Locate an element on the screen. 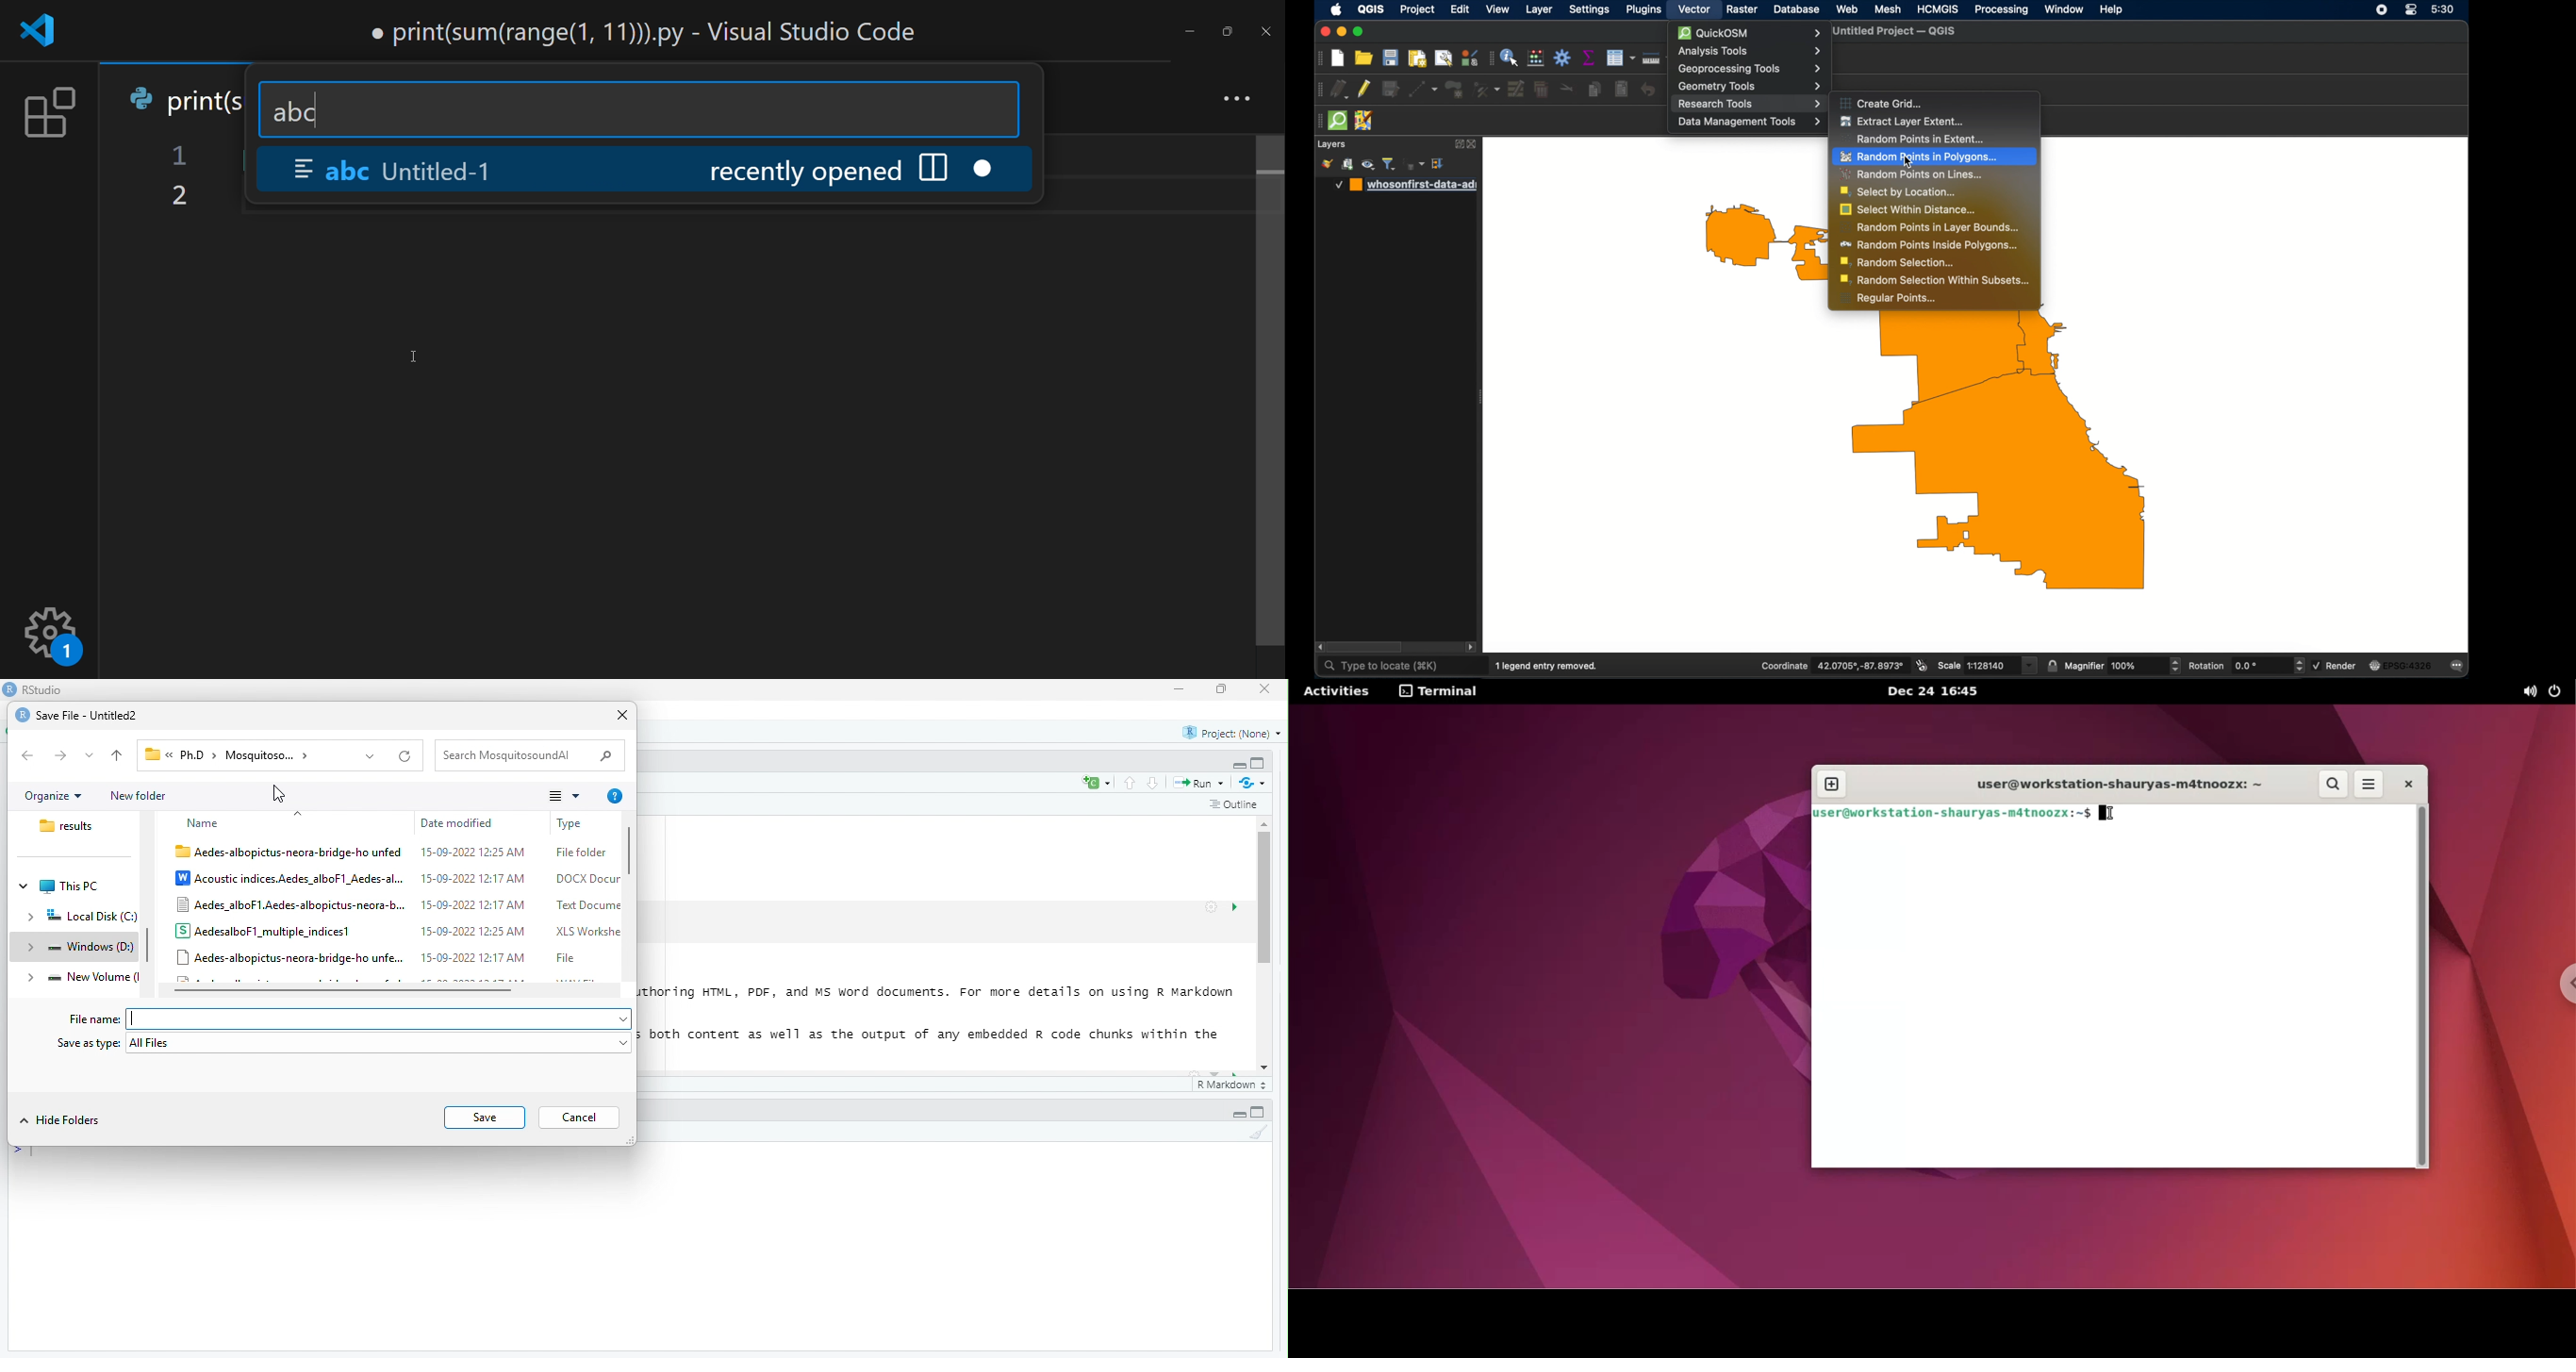 The image size is (2576, 1372). forward is located at coordinates (61, 755).